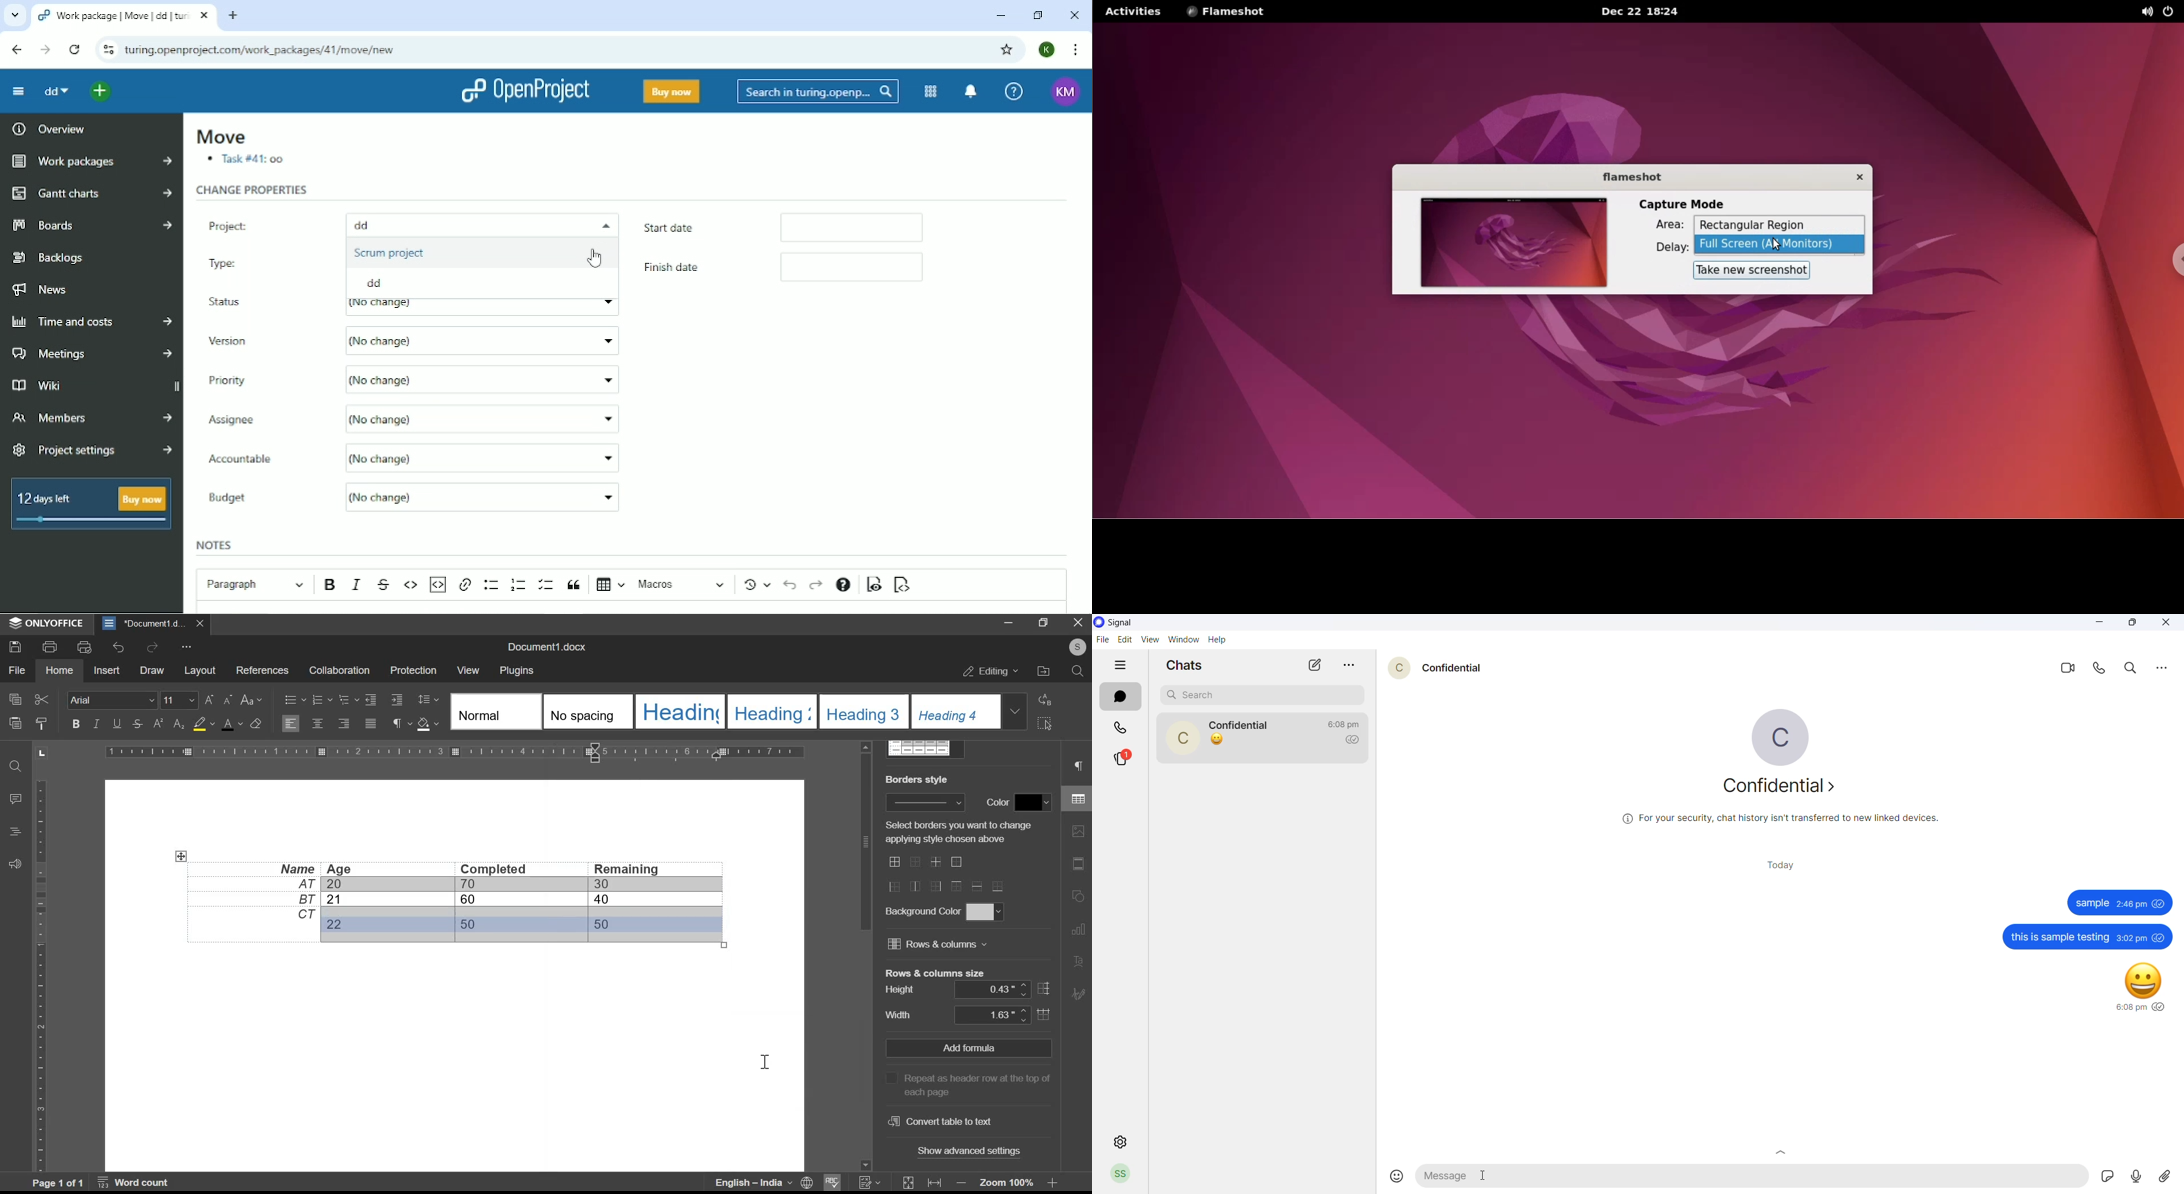 The width and height of the screenshot is (2184, 1204). I want to click on decrease indent, so click(398, 699).